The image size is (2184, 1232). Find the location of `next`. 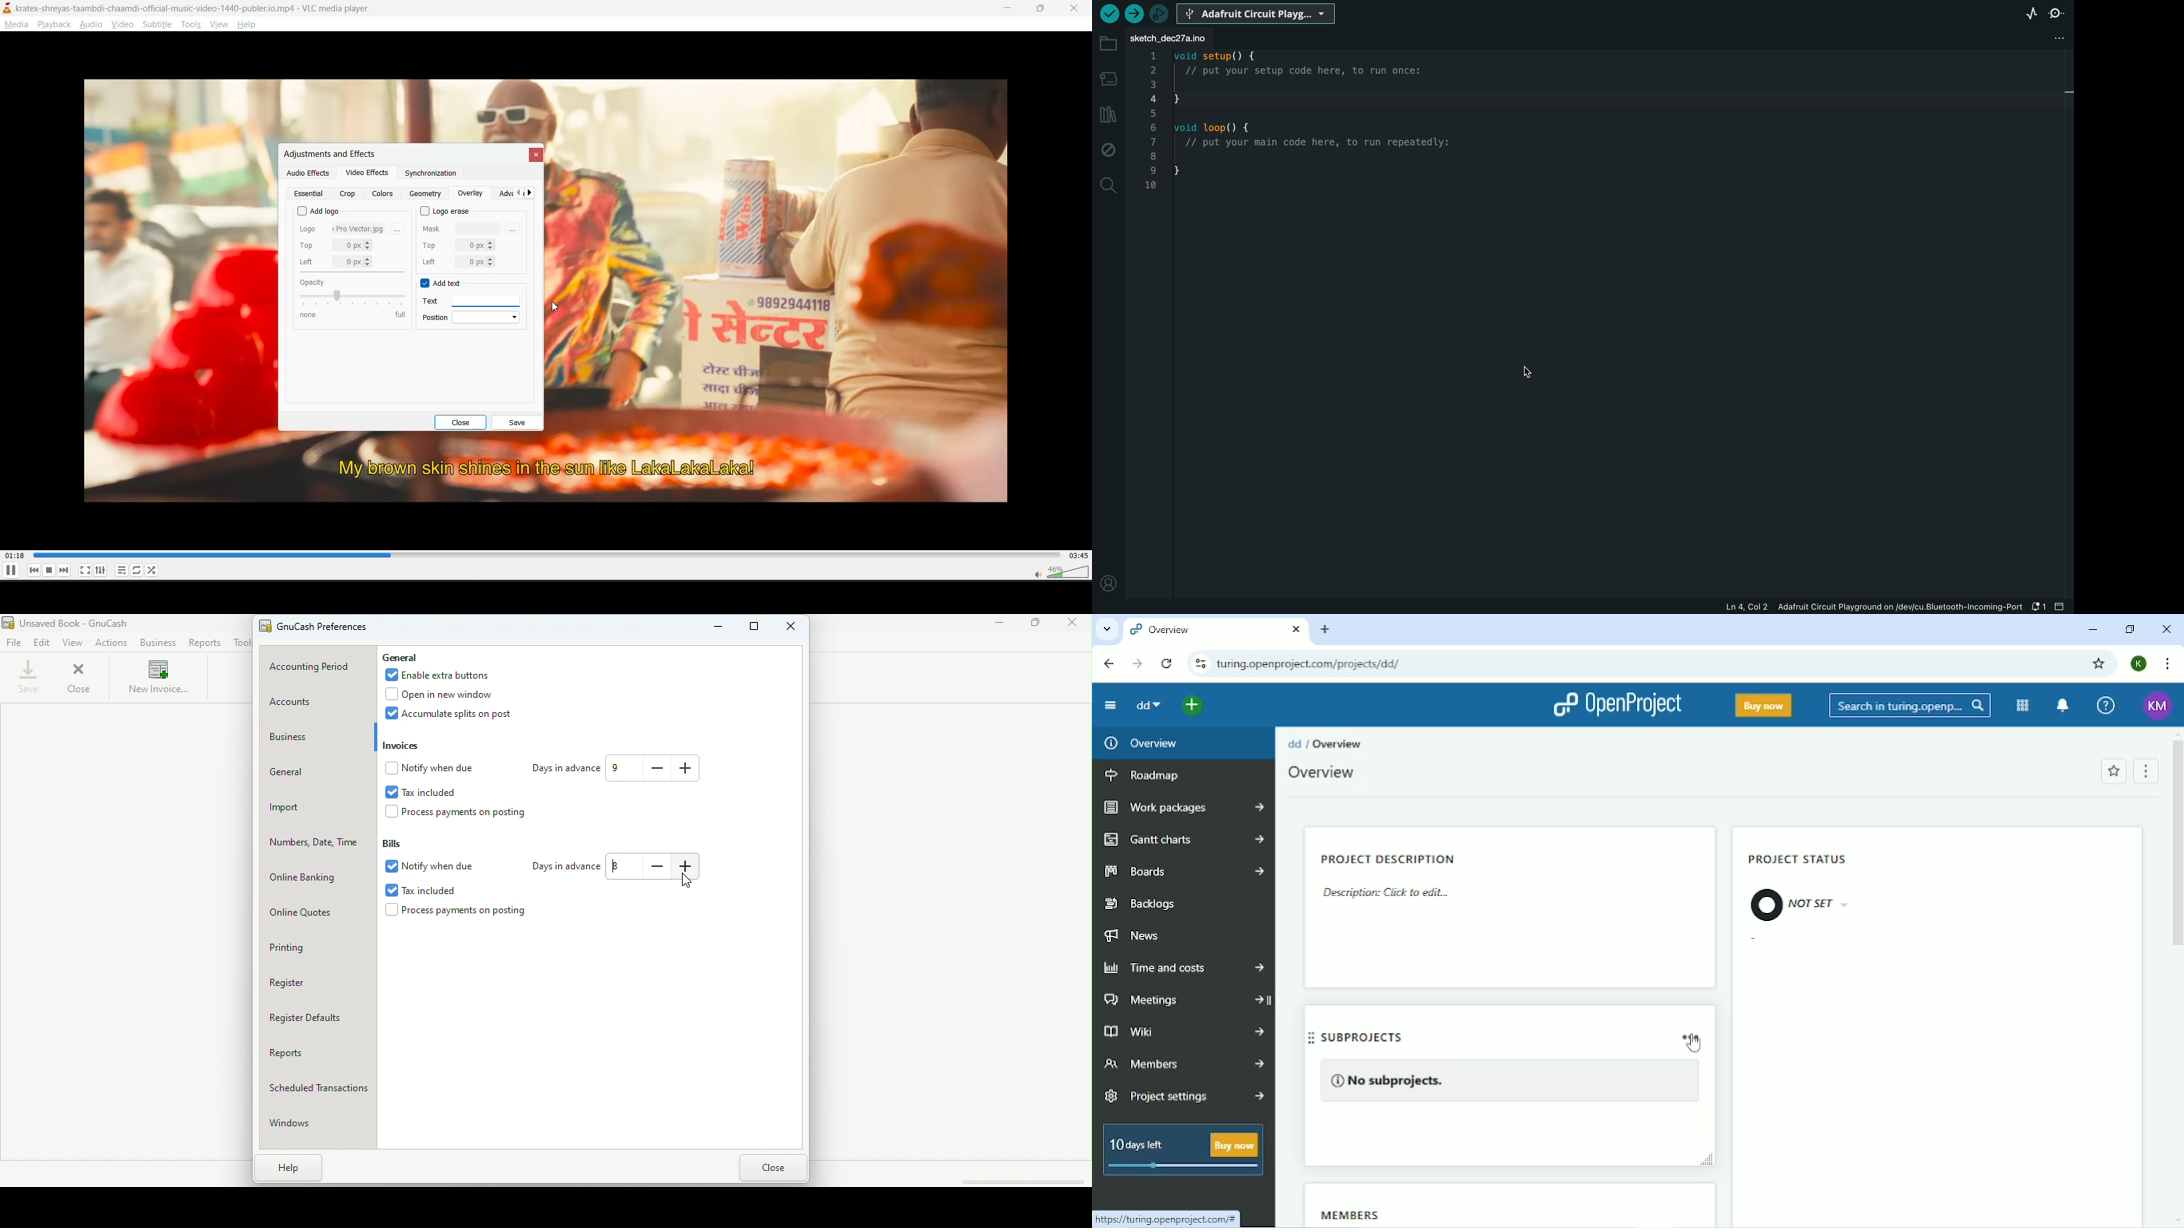

next is located at coordinates (533, 193).